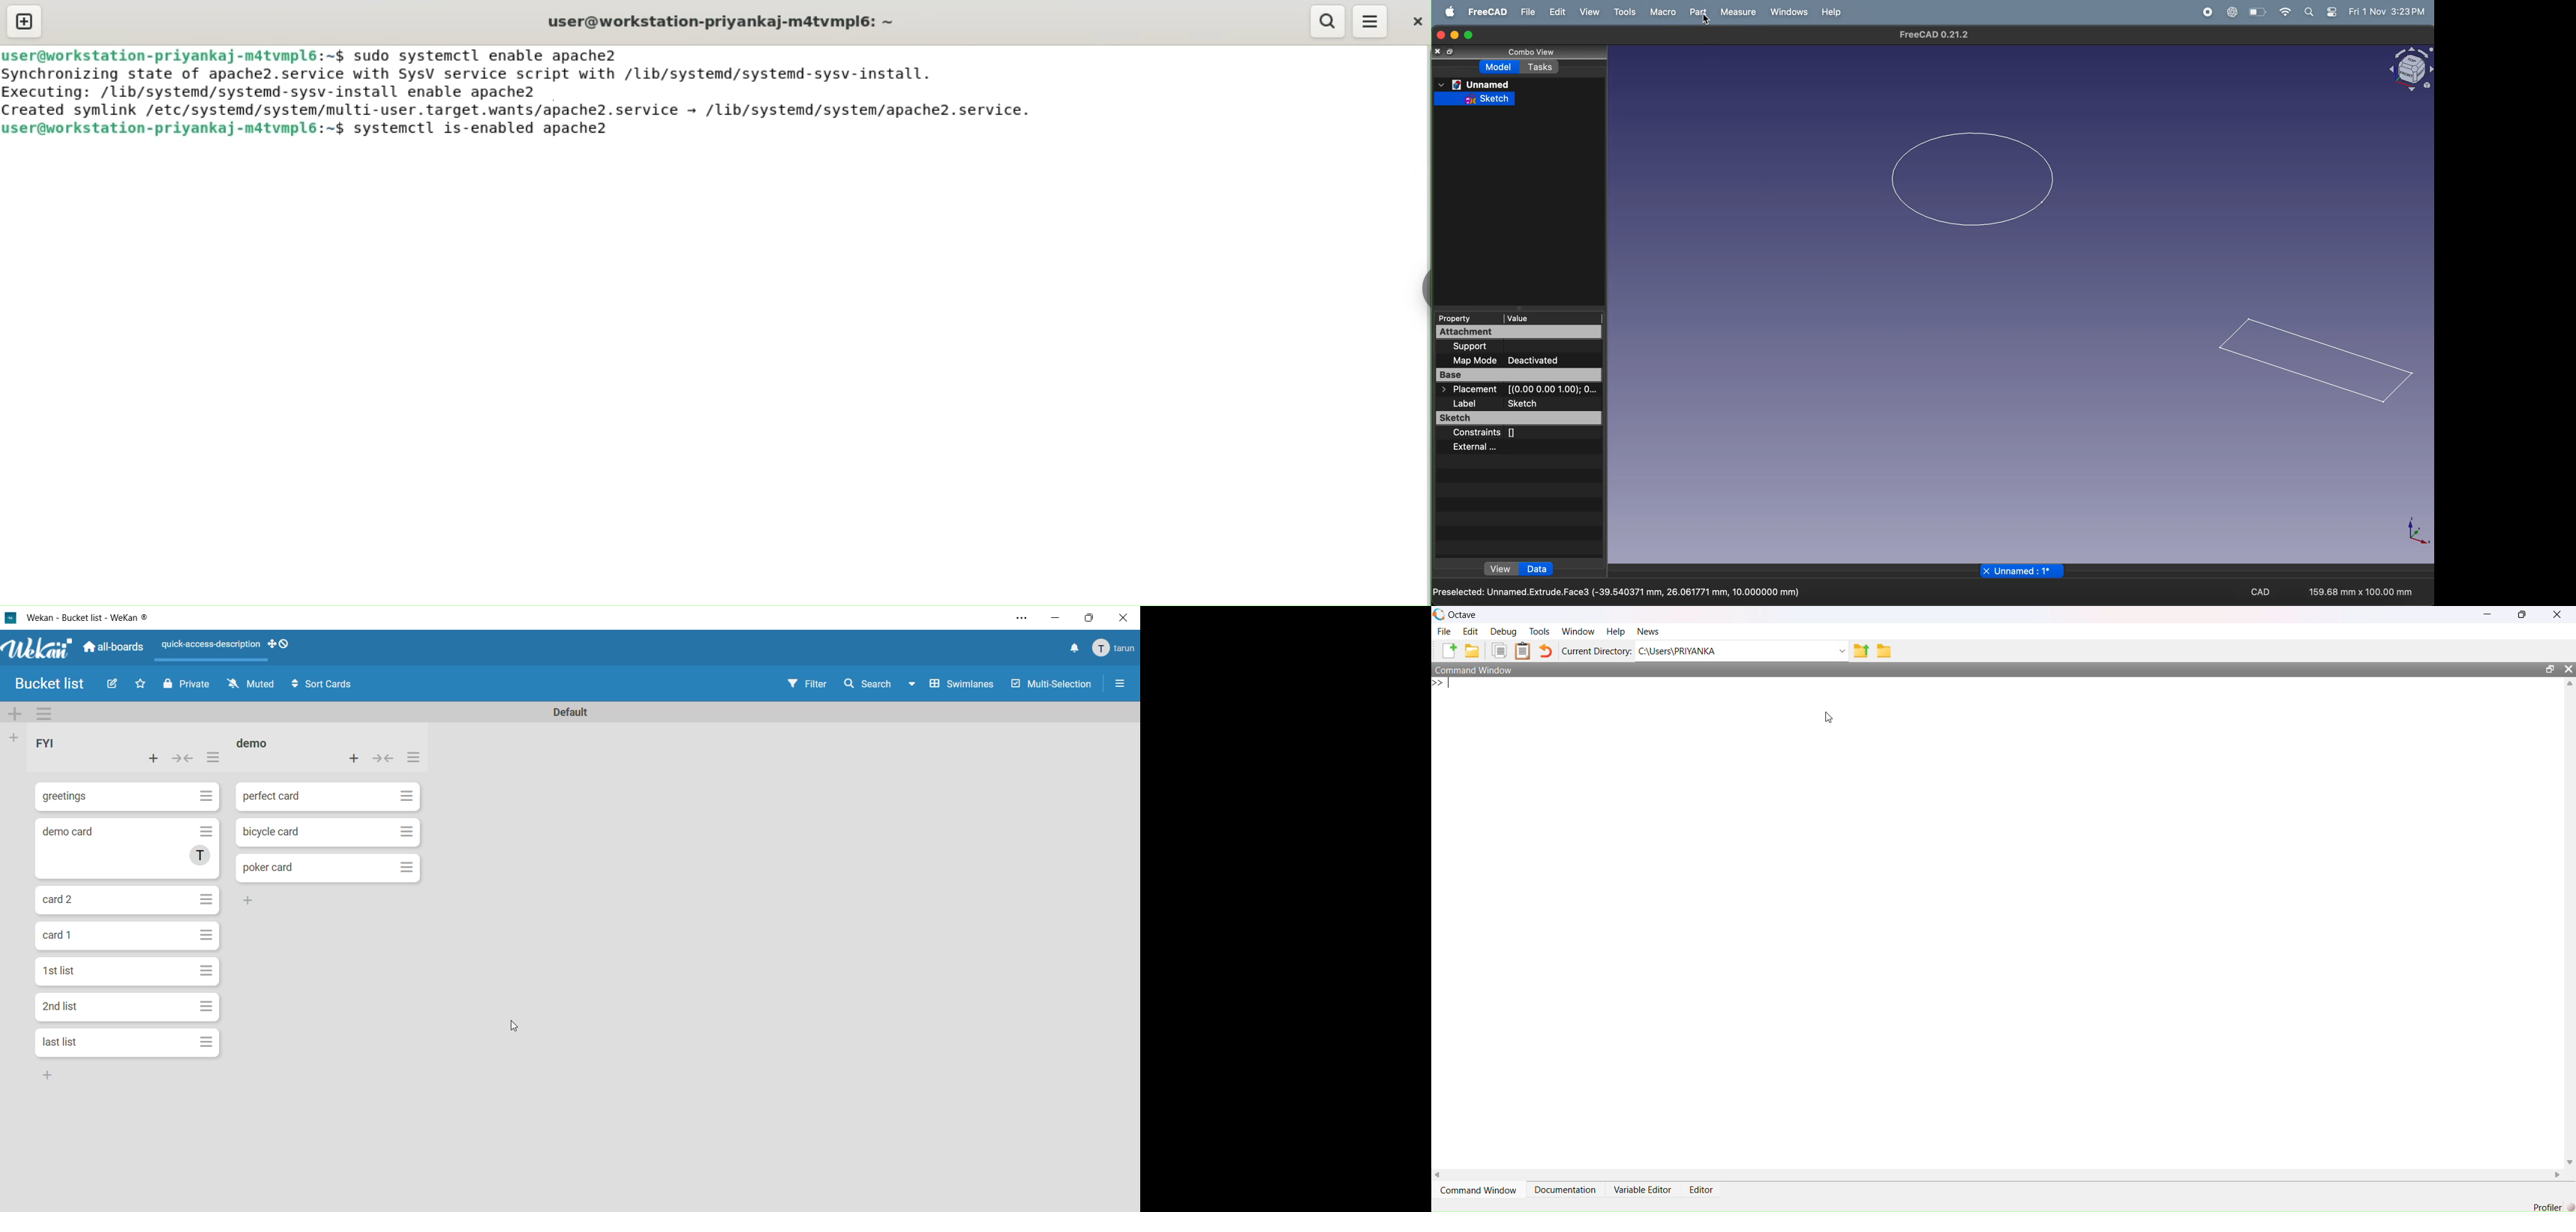 This screenshot has width=2576, height=1232. What do you see at coordinates (1052, 685) in the screenshot?
I see `multiselection` at bounding box center [1052, 685].